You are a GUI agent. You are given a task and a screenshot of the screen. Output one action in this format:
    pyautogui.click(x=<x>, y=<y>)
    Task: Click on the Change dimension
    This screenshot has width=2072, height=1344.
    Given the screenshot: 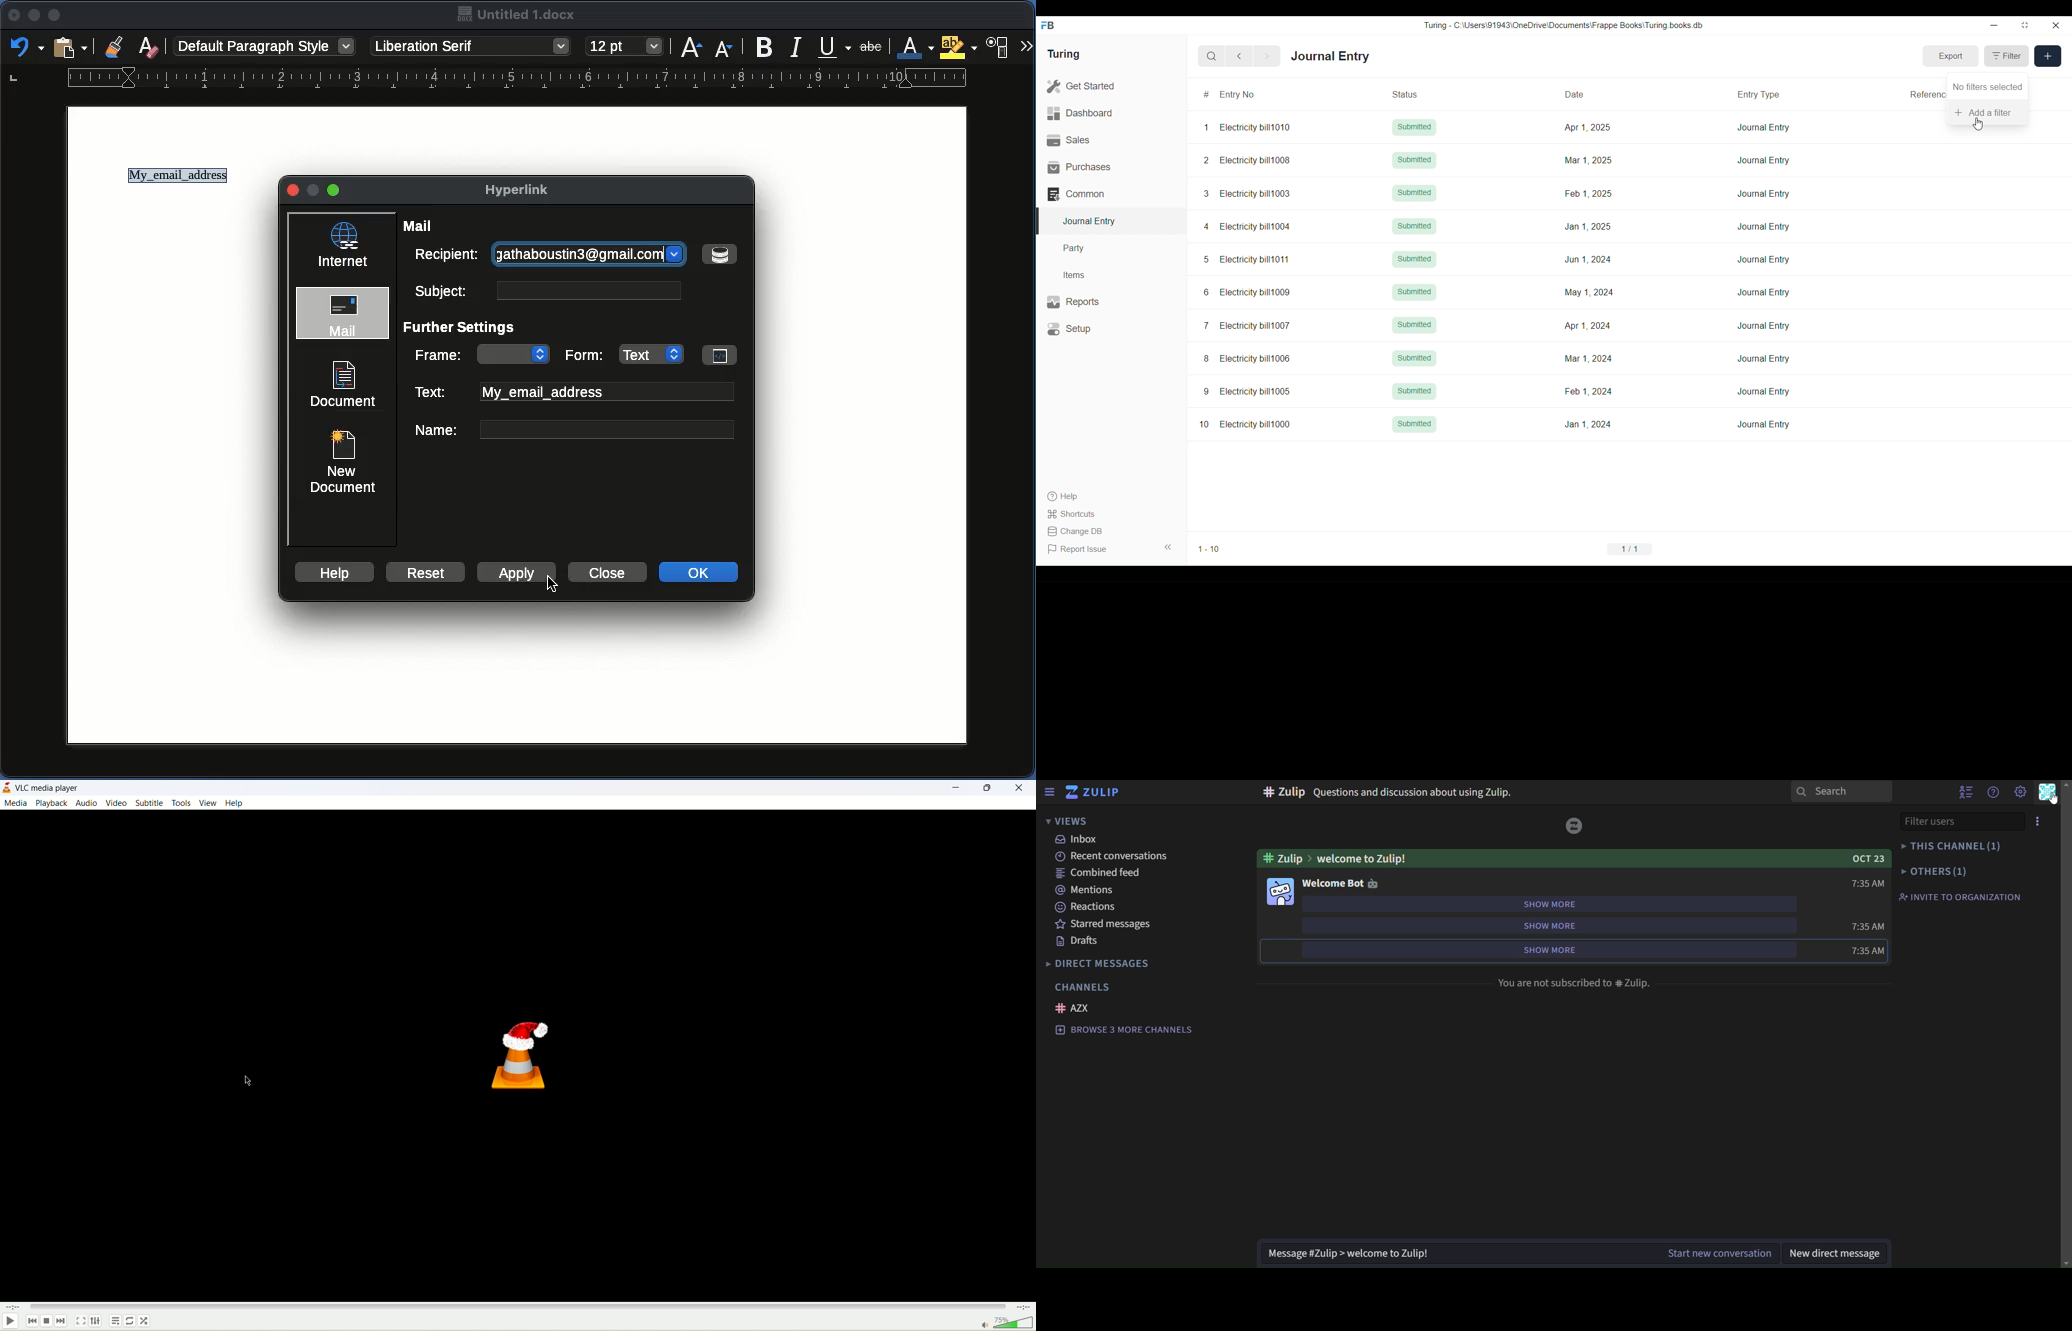 What is the action you would take?
    pyautogui.click(x=2025, y=25)
    